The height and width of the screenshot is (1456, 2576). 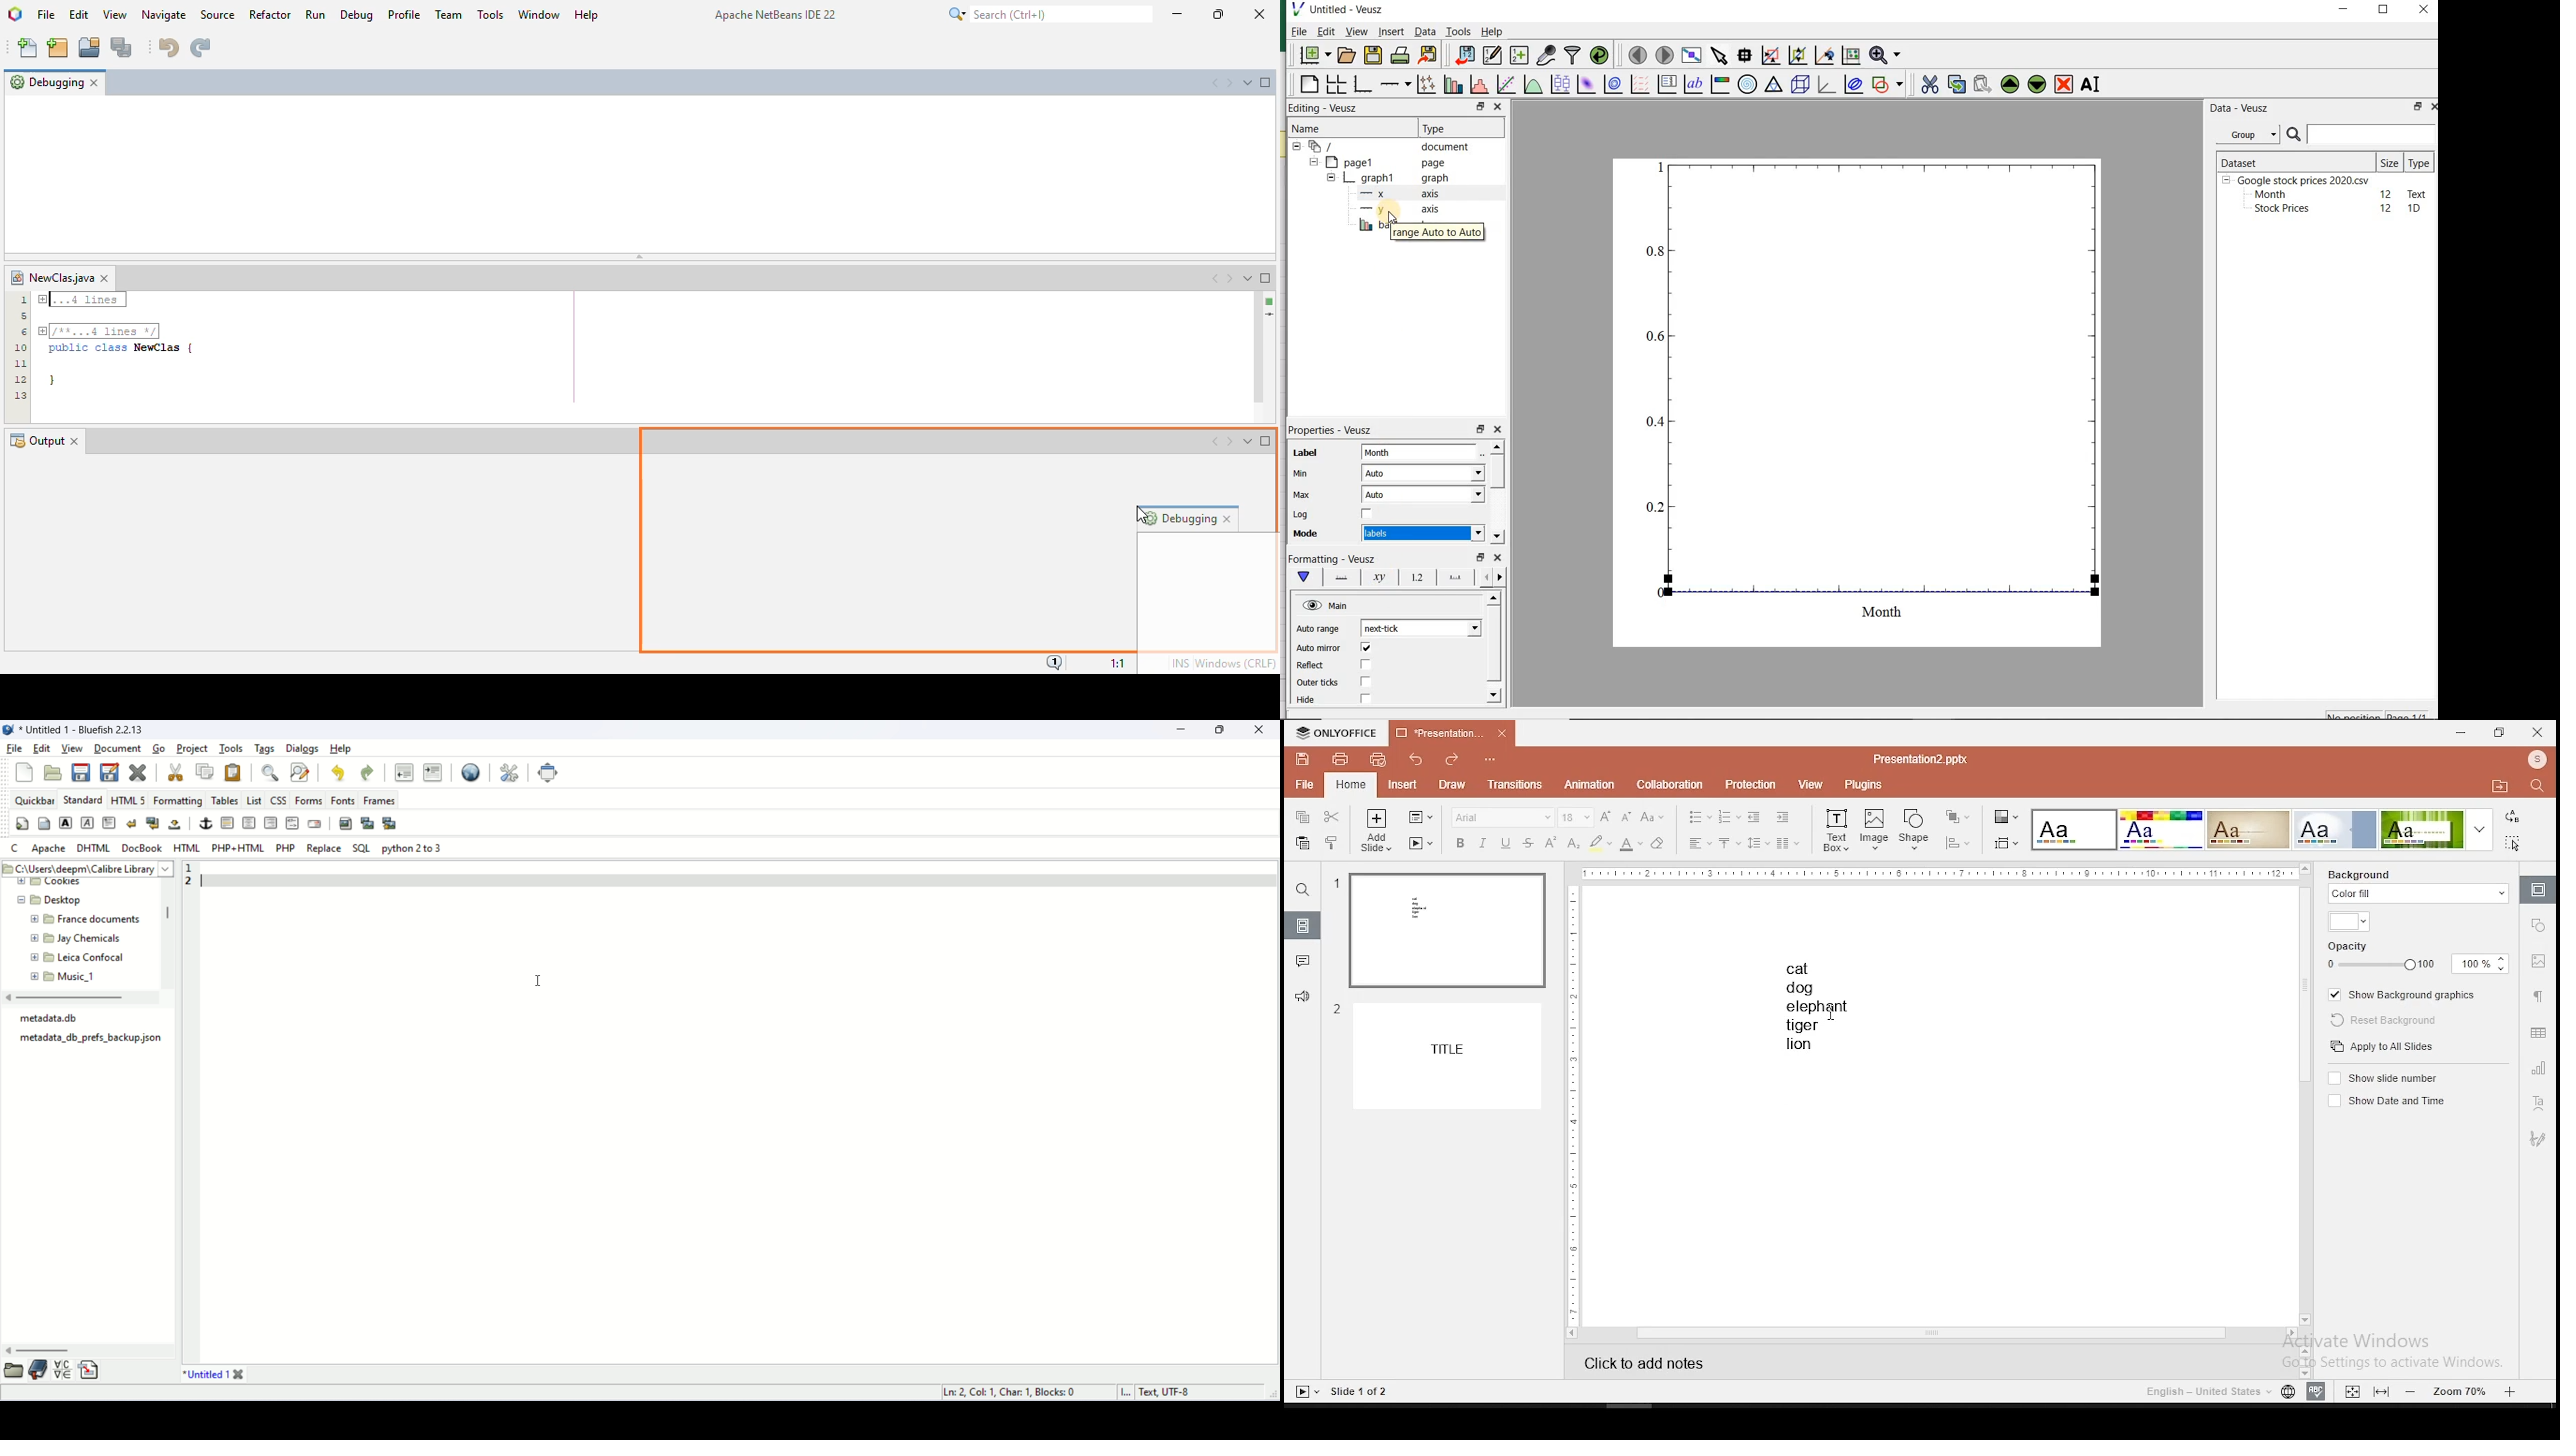 I want to click on superscript, so click(x=1546, y=842).